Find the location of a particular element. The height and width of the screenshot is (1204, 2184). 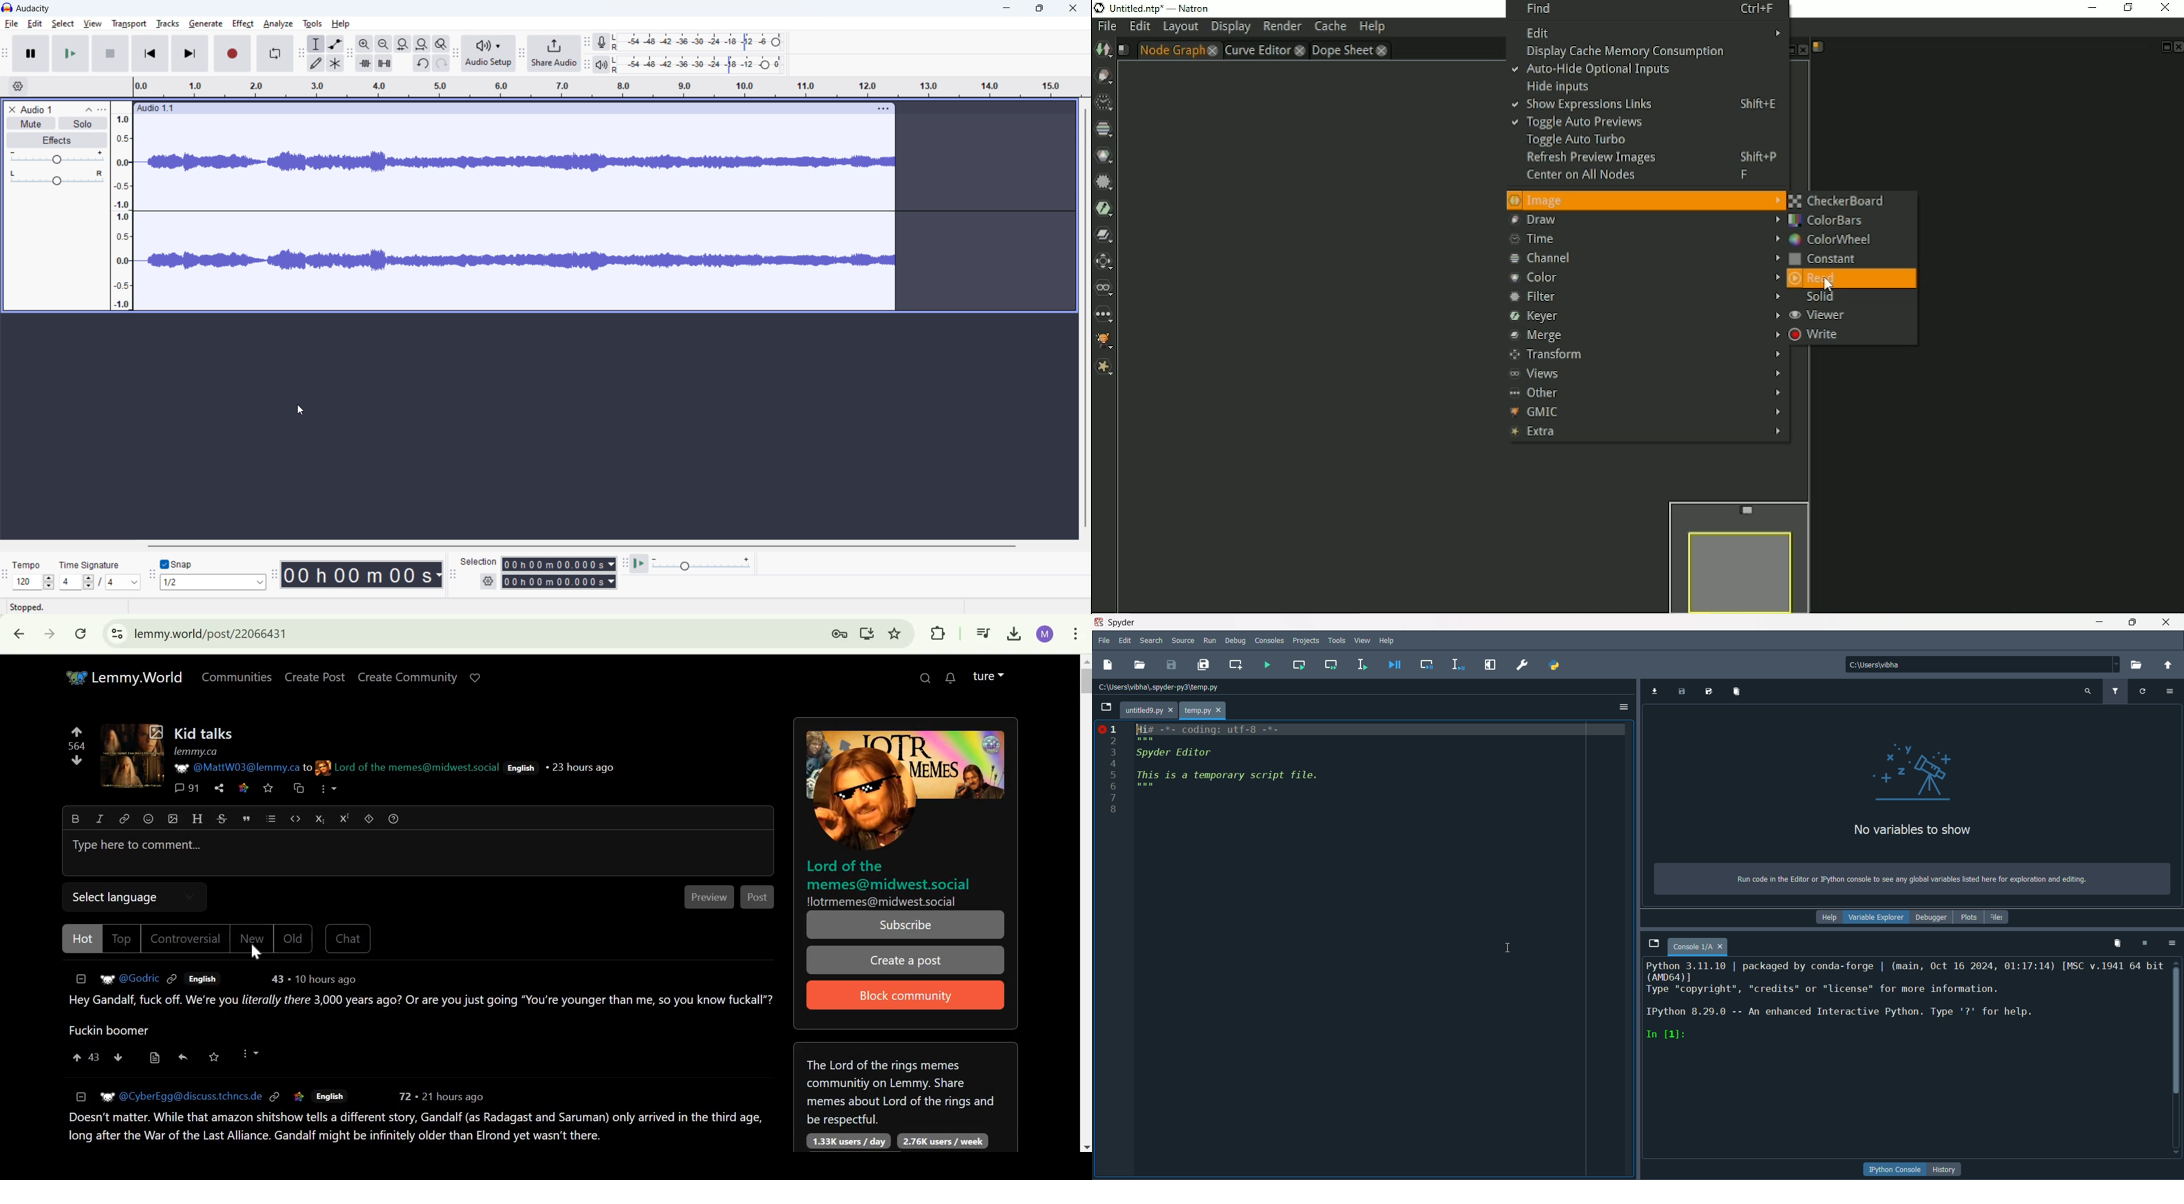

text is located at coordinates (1910, 880).